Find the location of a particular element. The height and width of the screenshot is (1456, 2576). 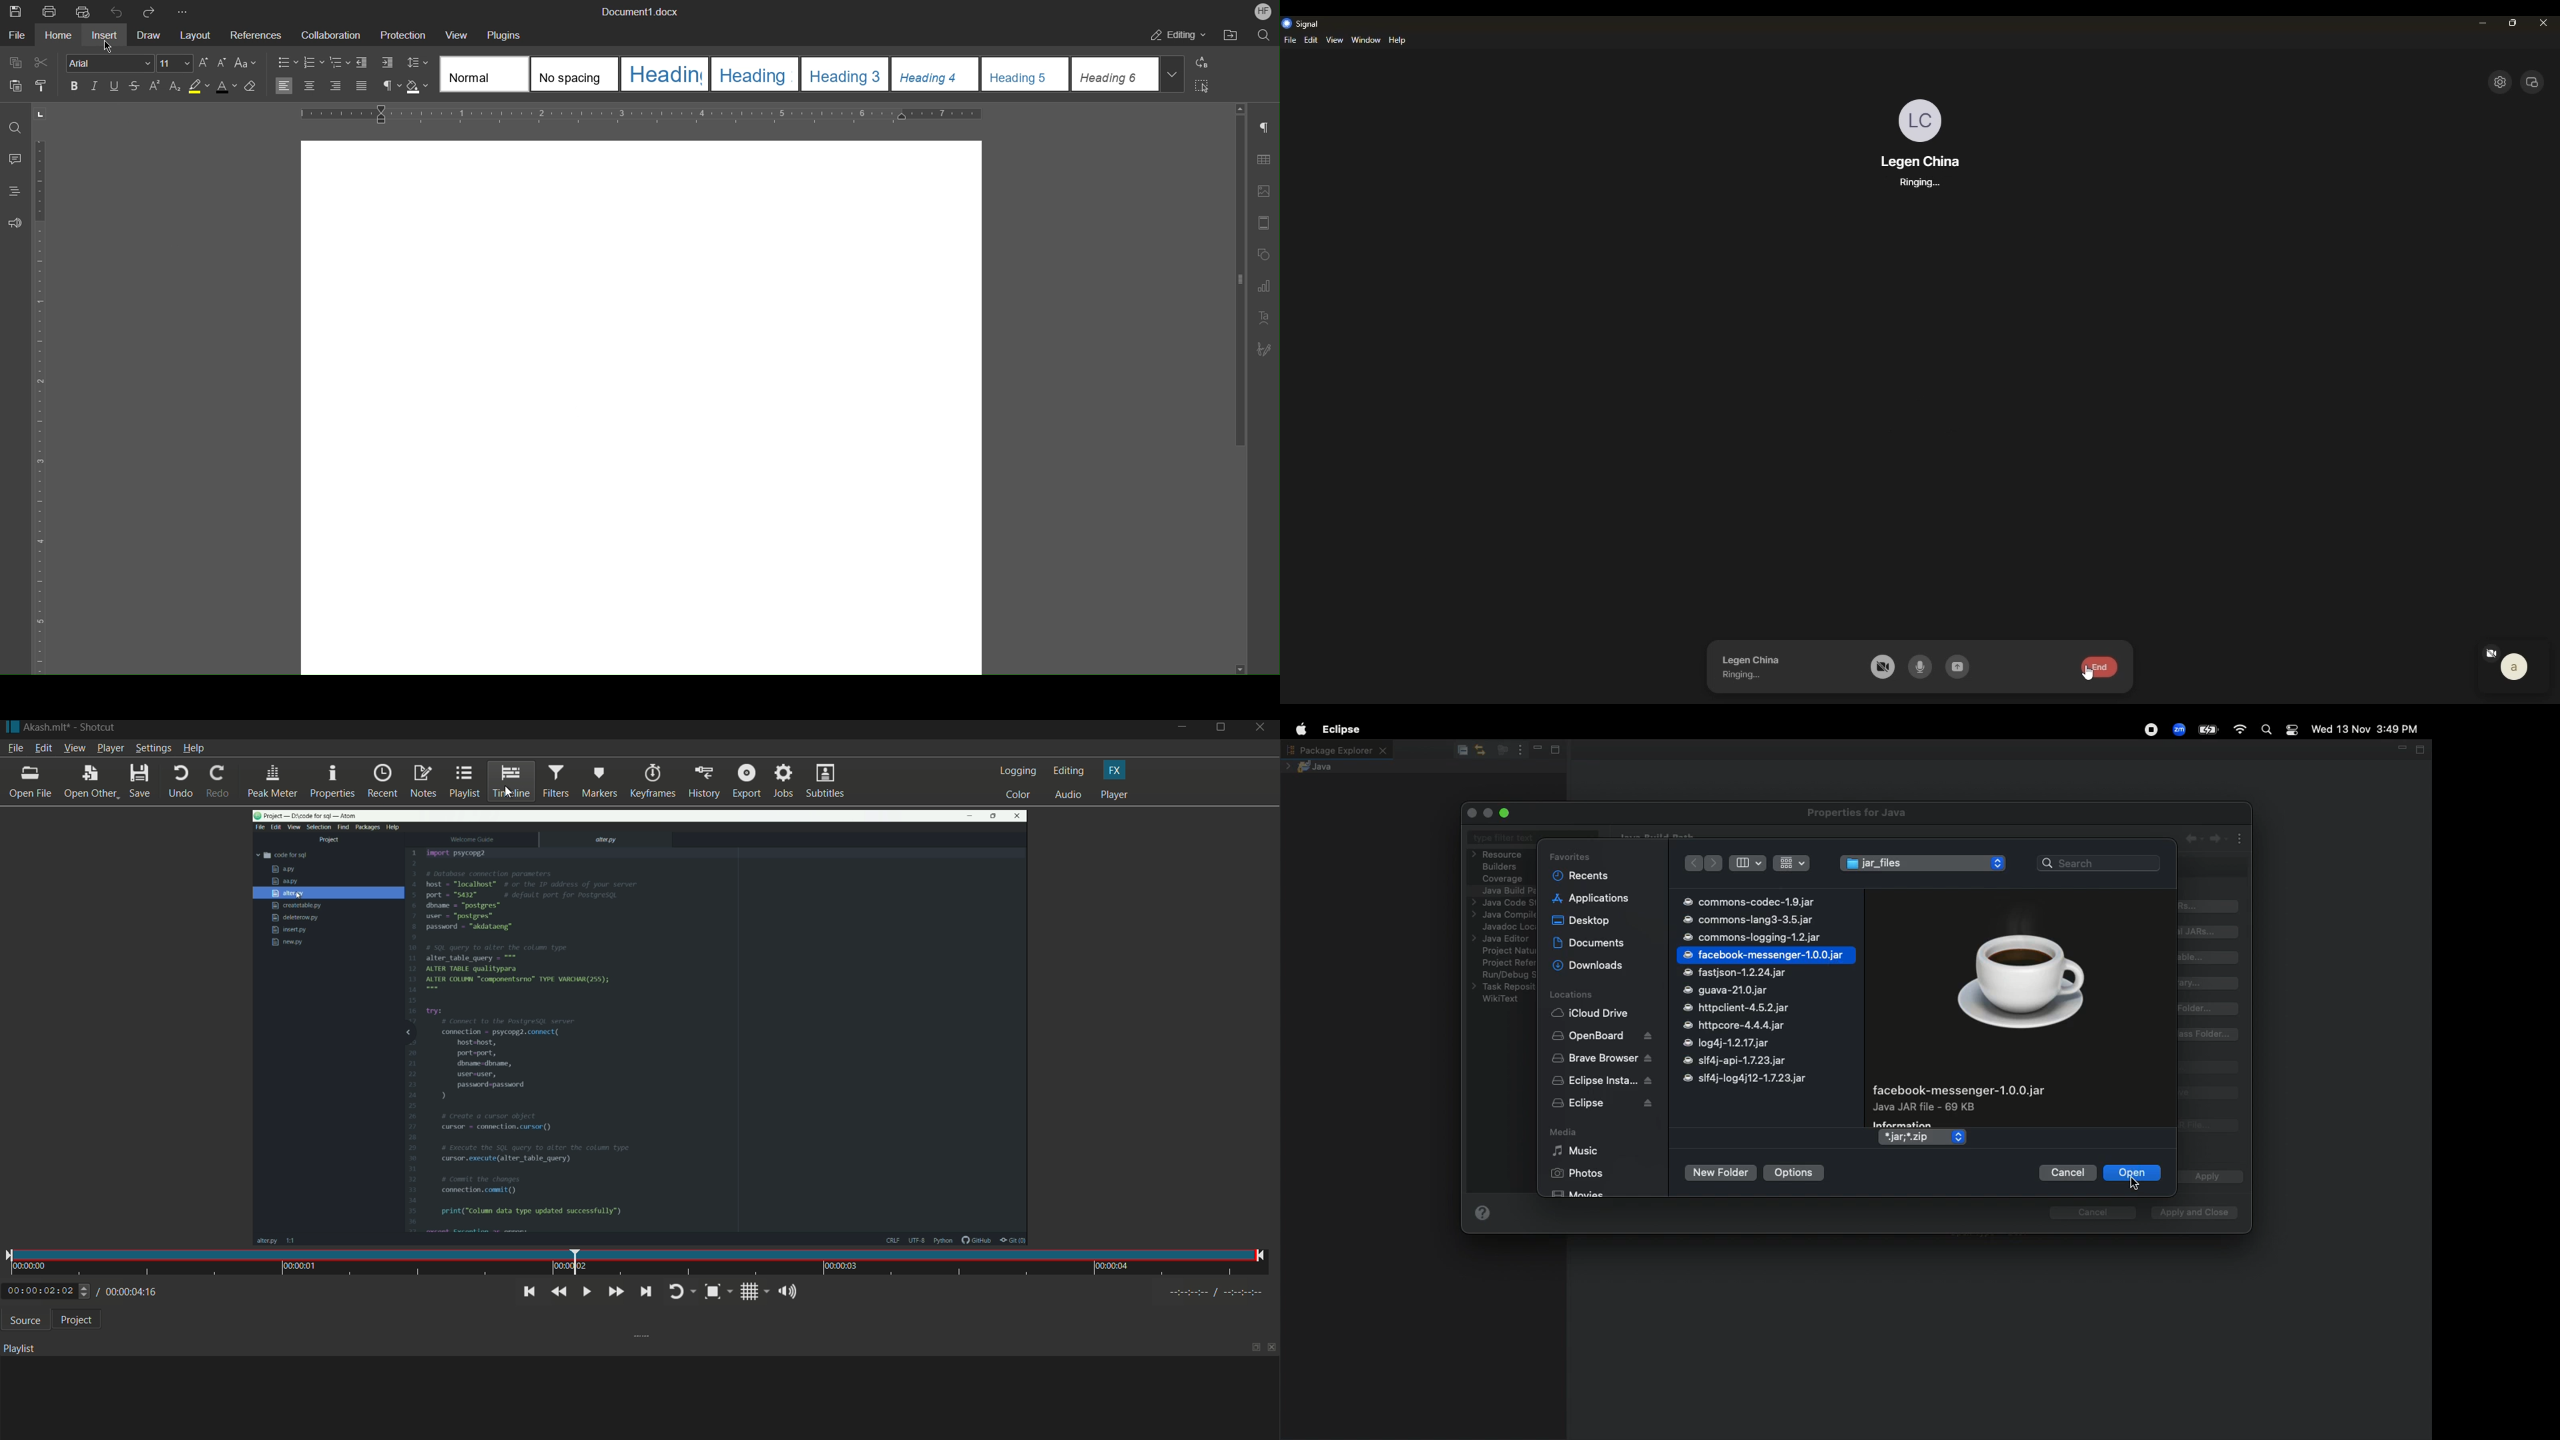

Bullet List is located at coordinates (287, 64).